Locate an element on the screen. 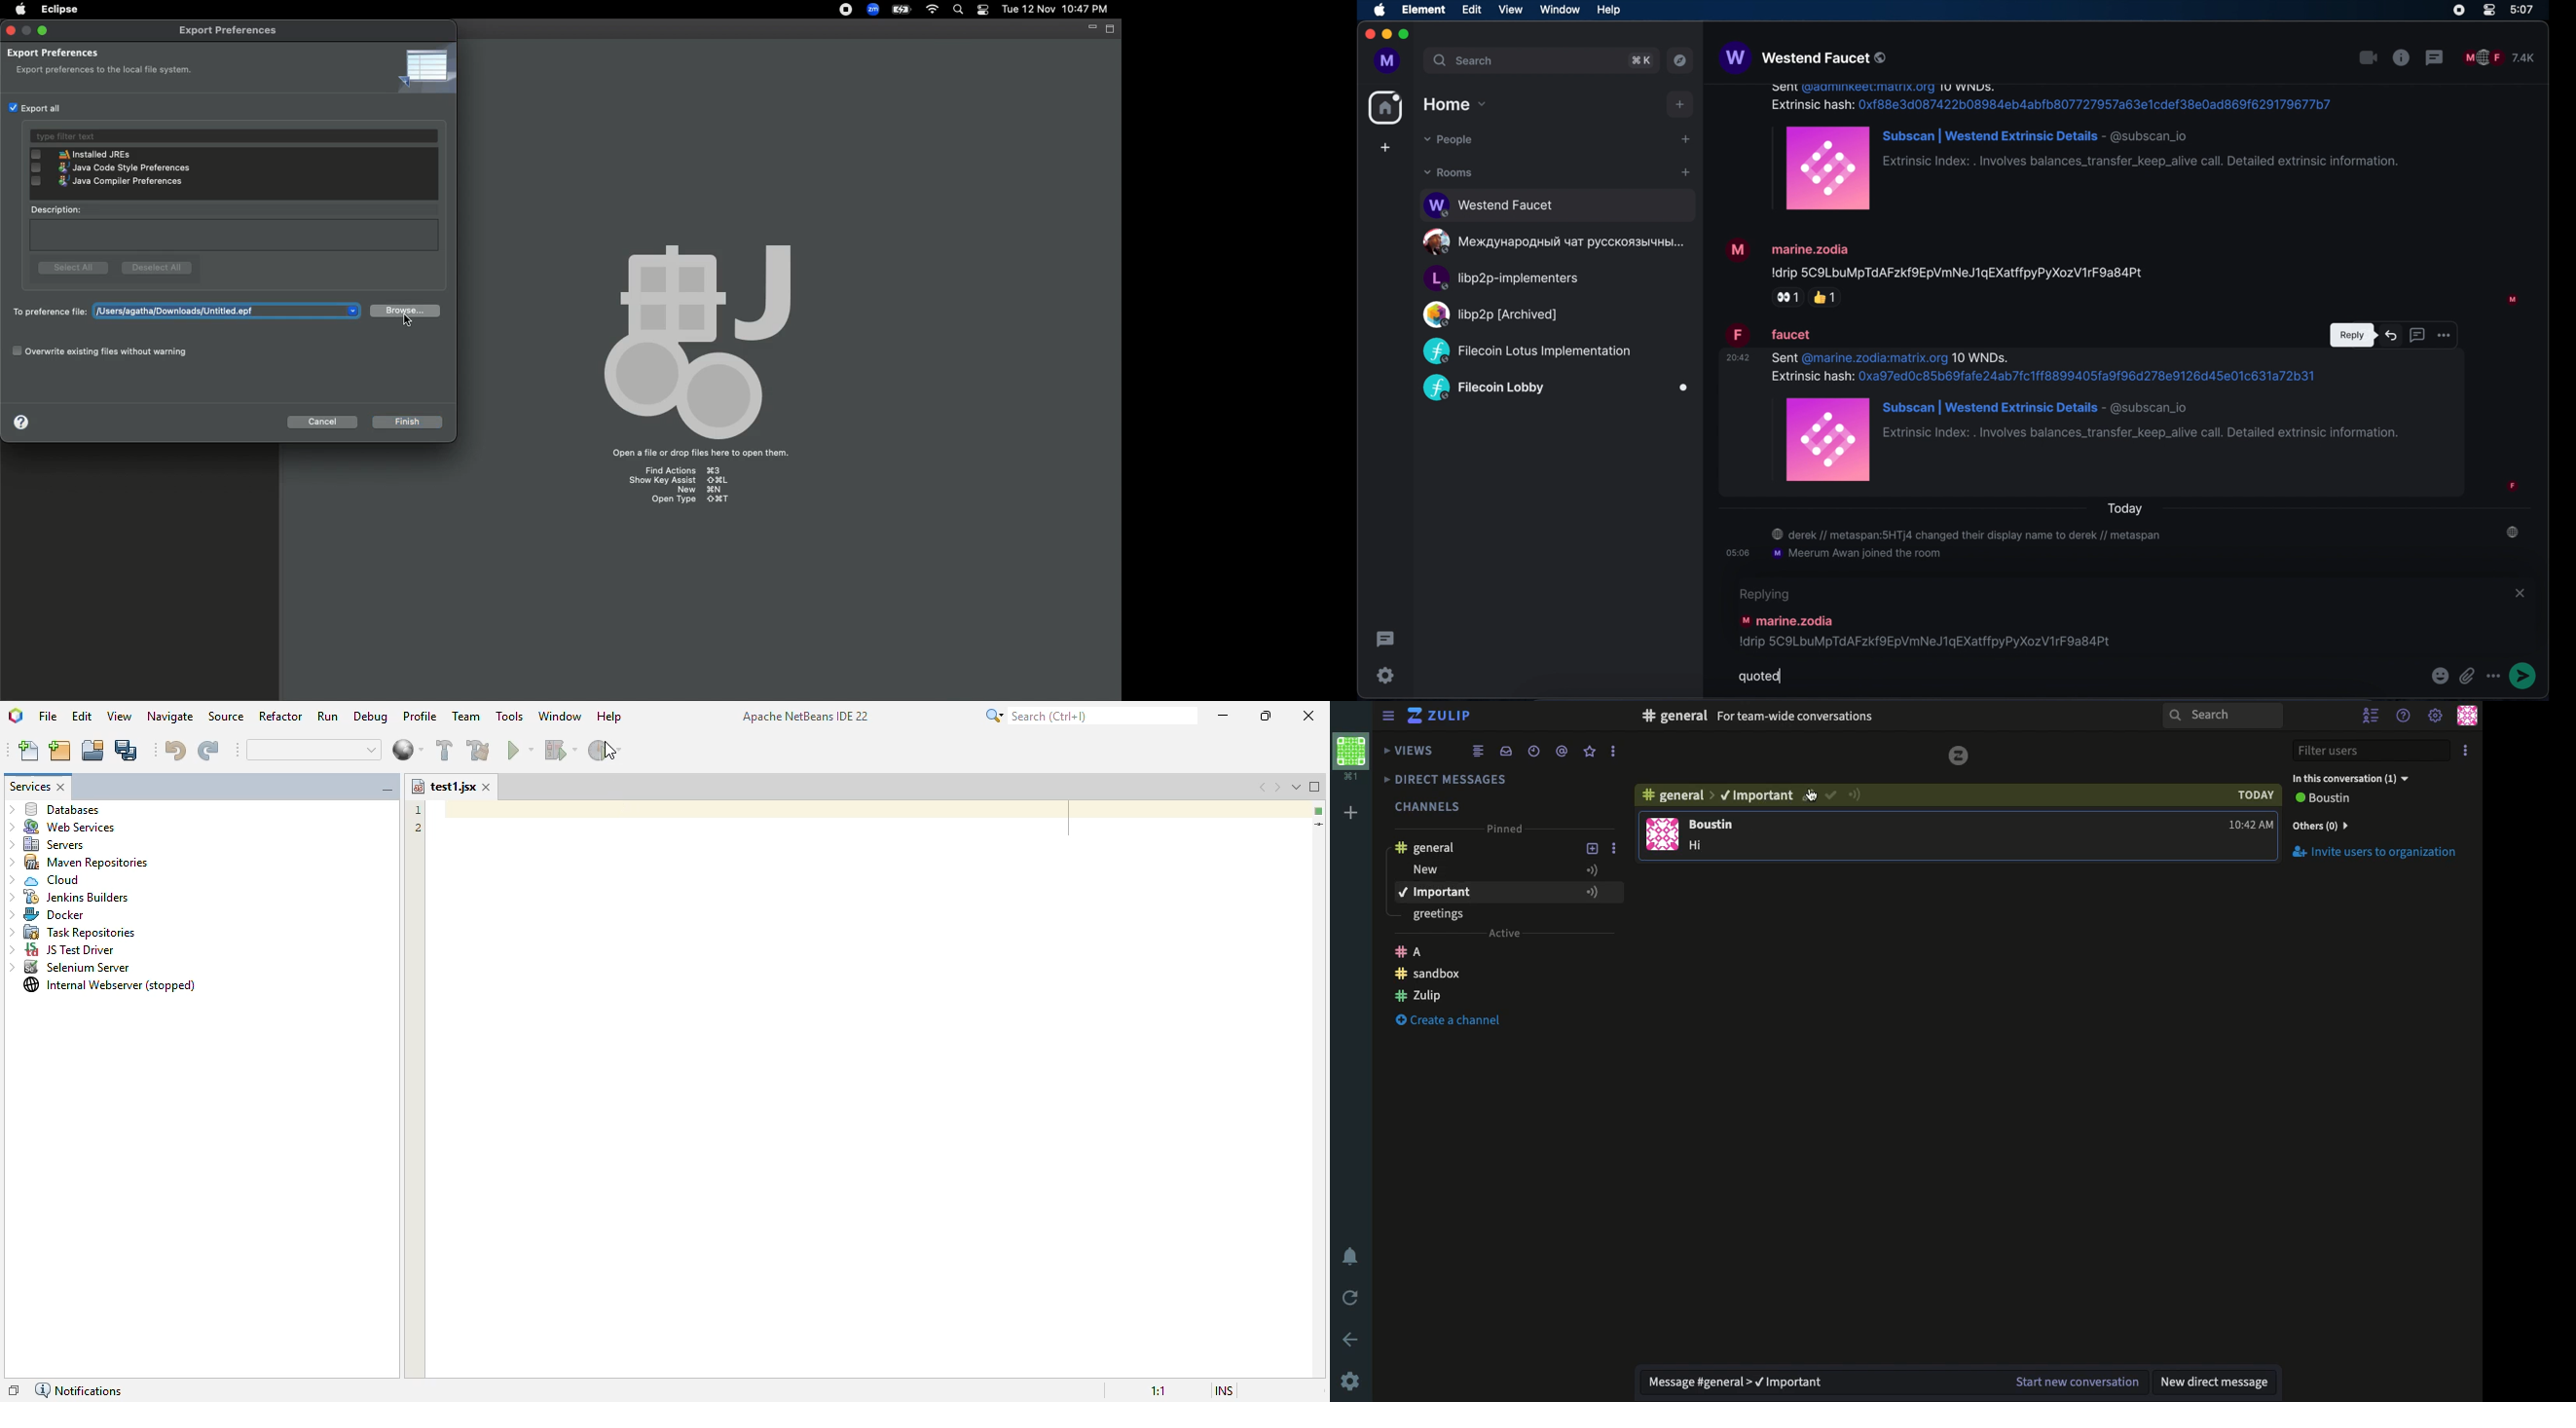  more options is located at coordinates (2444, 334).